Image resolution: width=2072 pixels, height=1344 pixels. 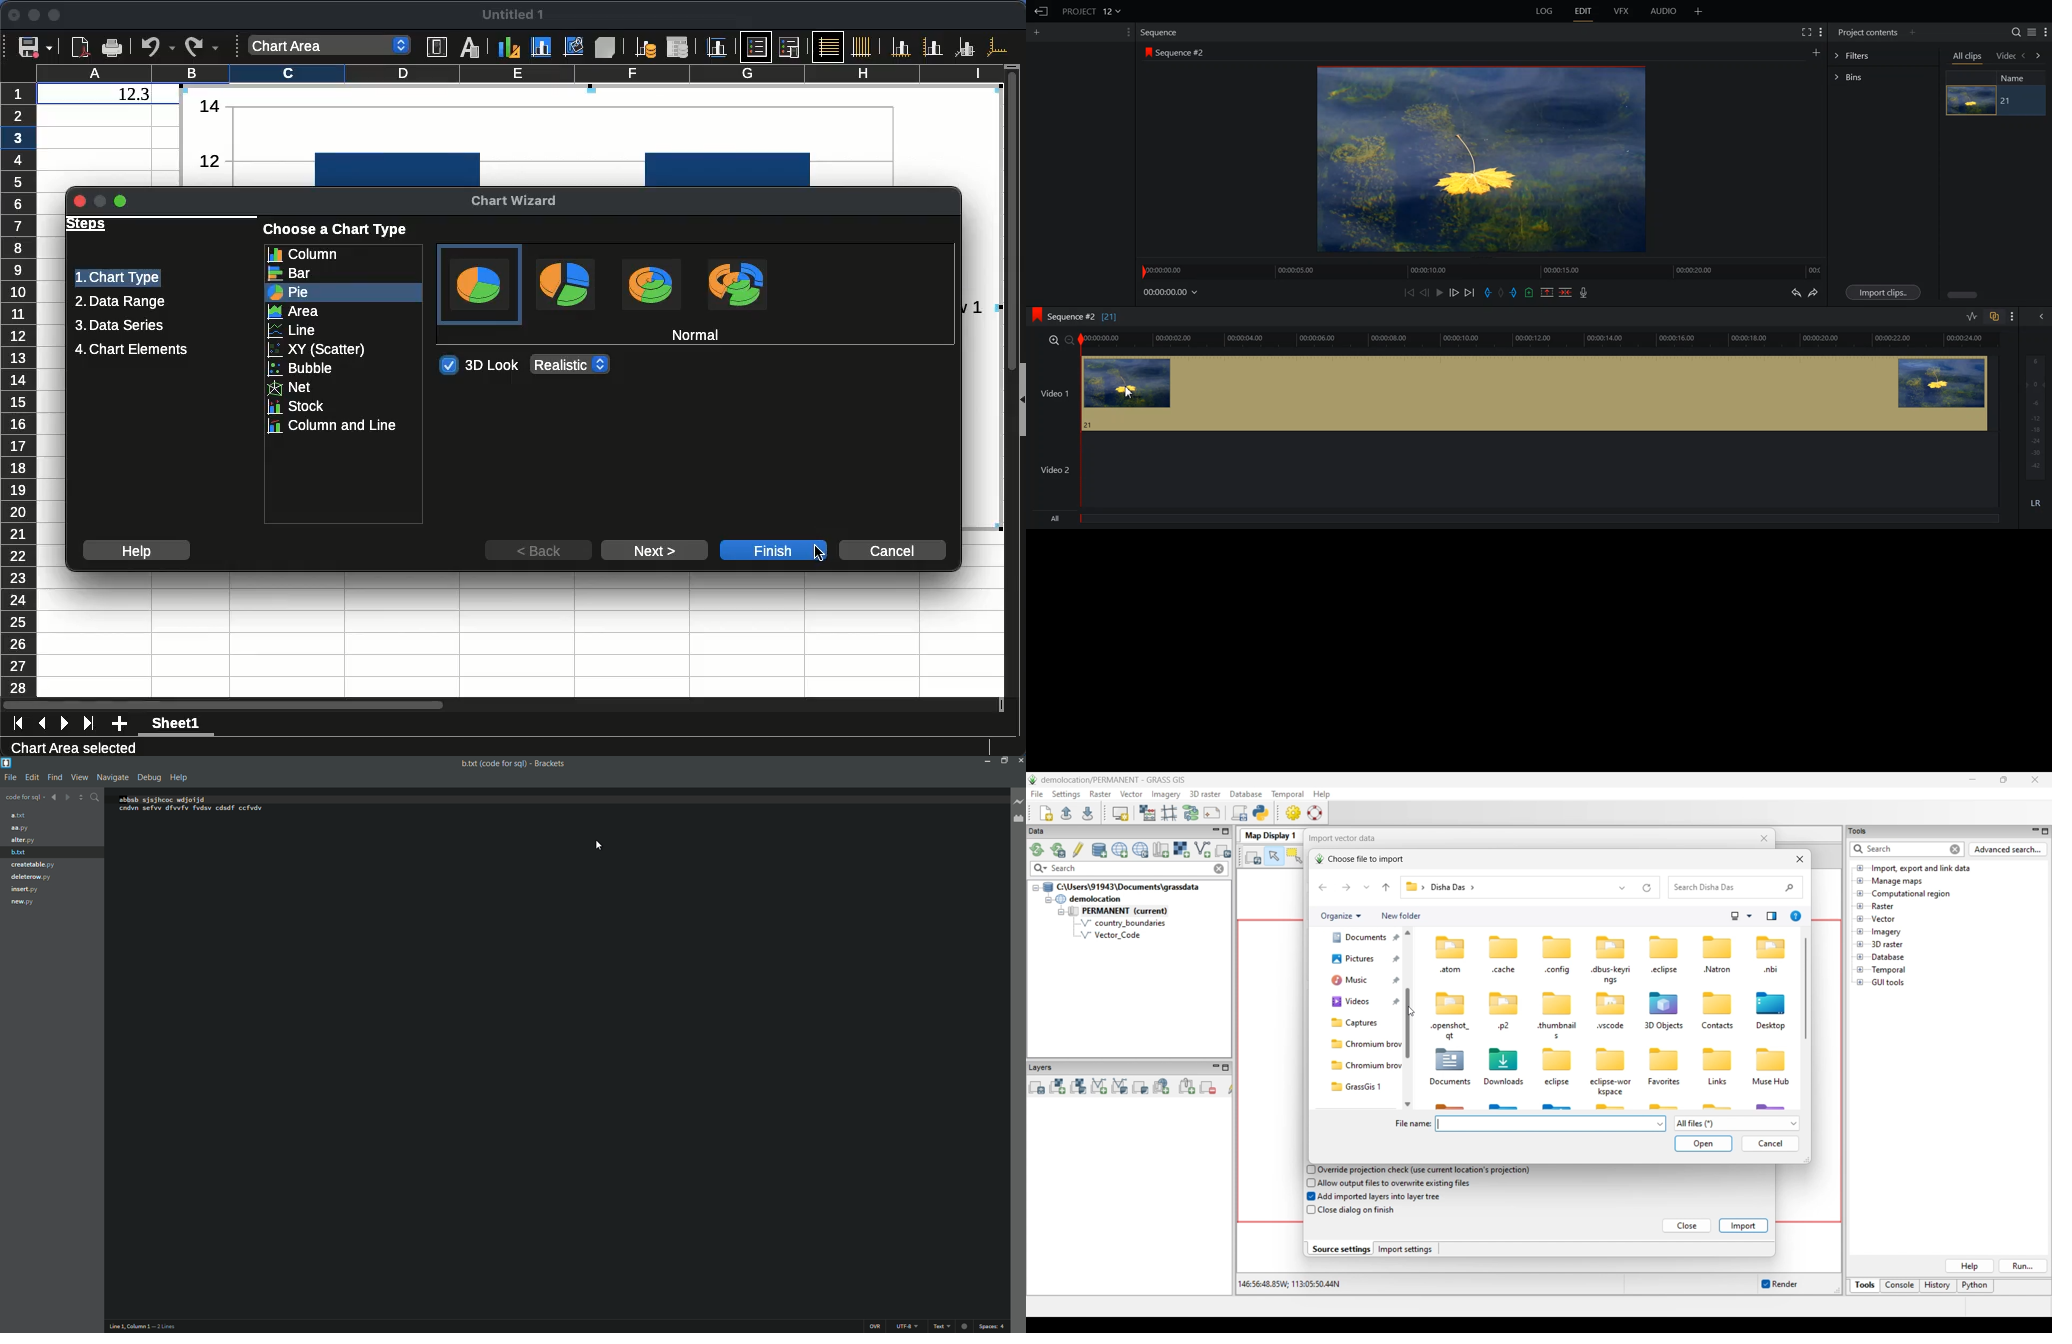 I want to click on code for sql, so click(x=25, y=798).